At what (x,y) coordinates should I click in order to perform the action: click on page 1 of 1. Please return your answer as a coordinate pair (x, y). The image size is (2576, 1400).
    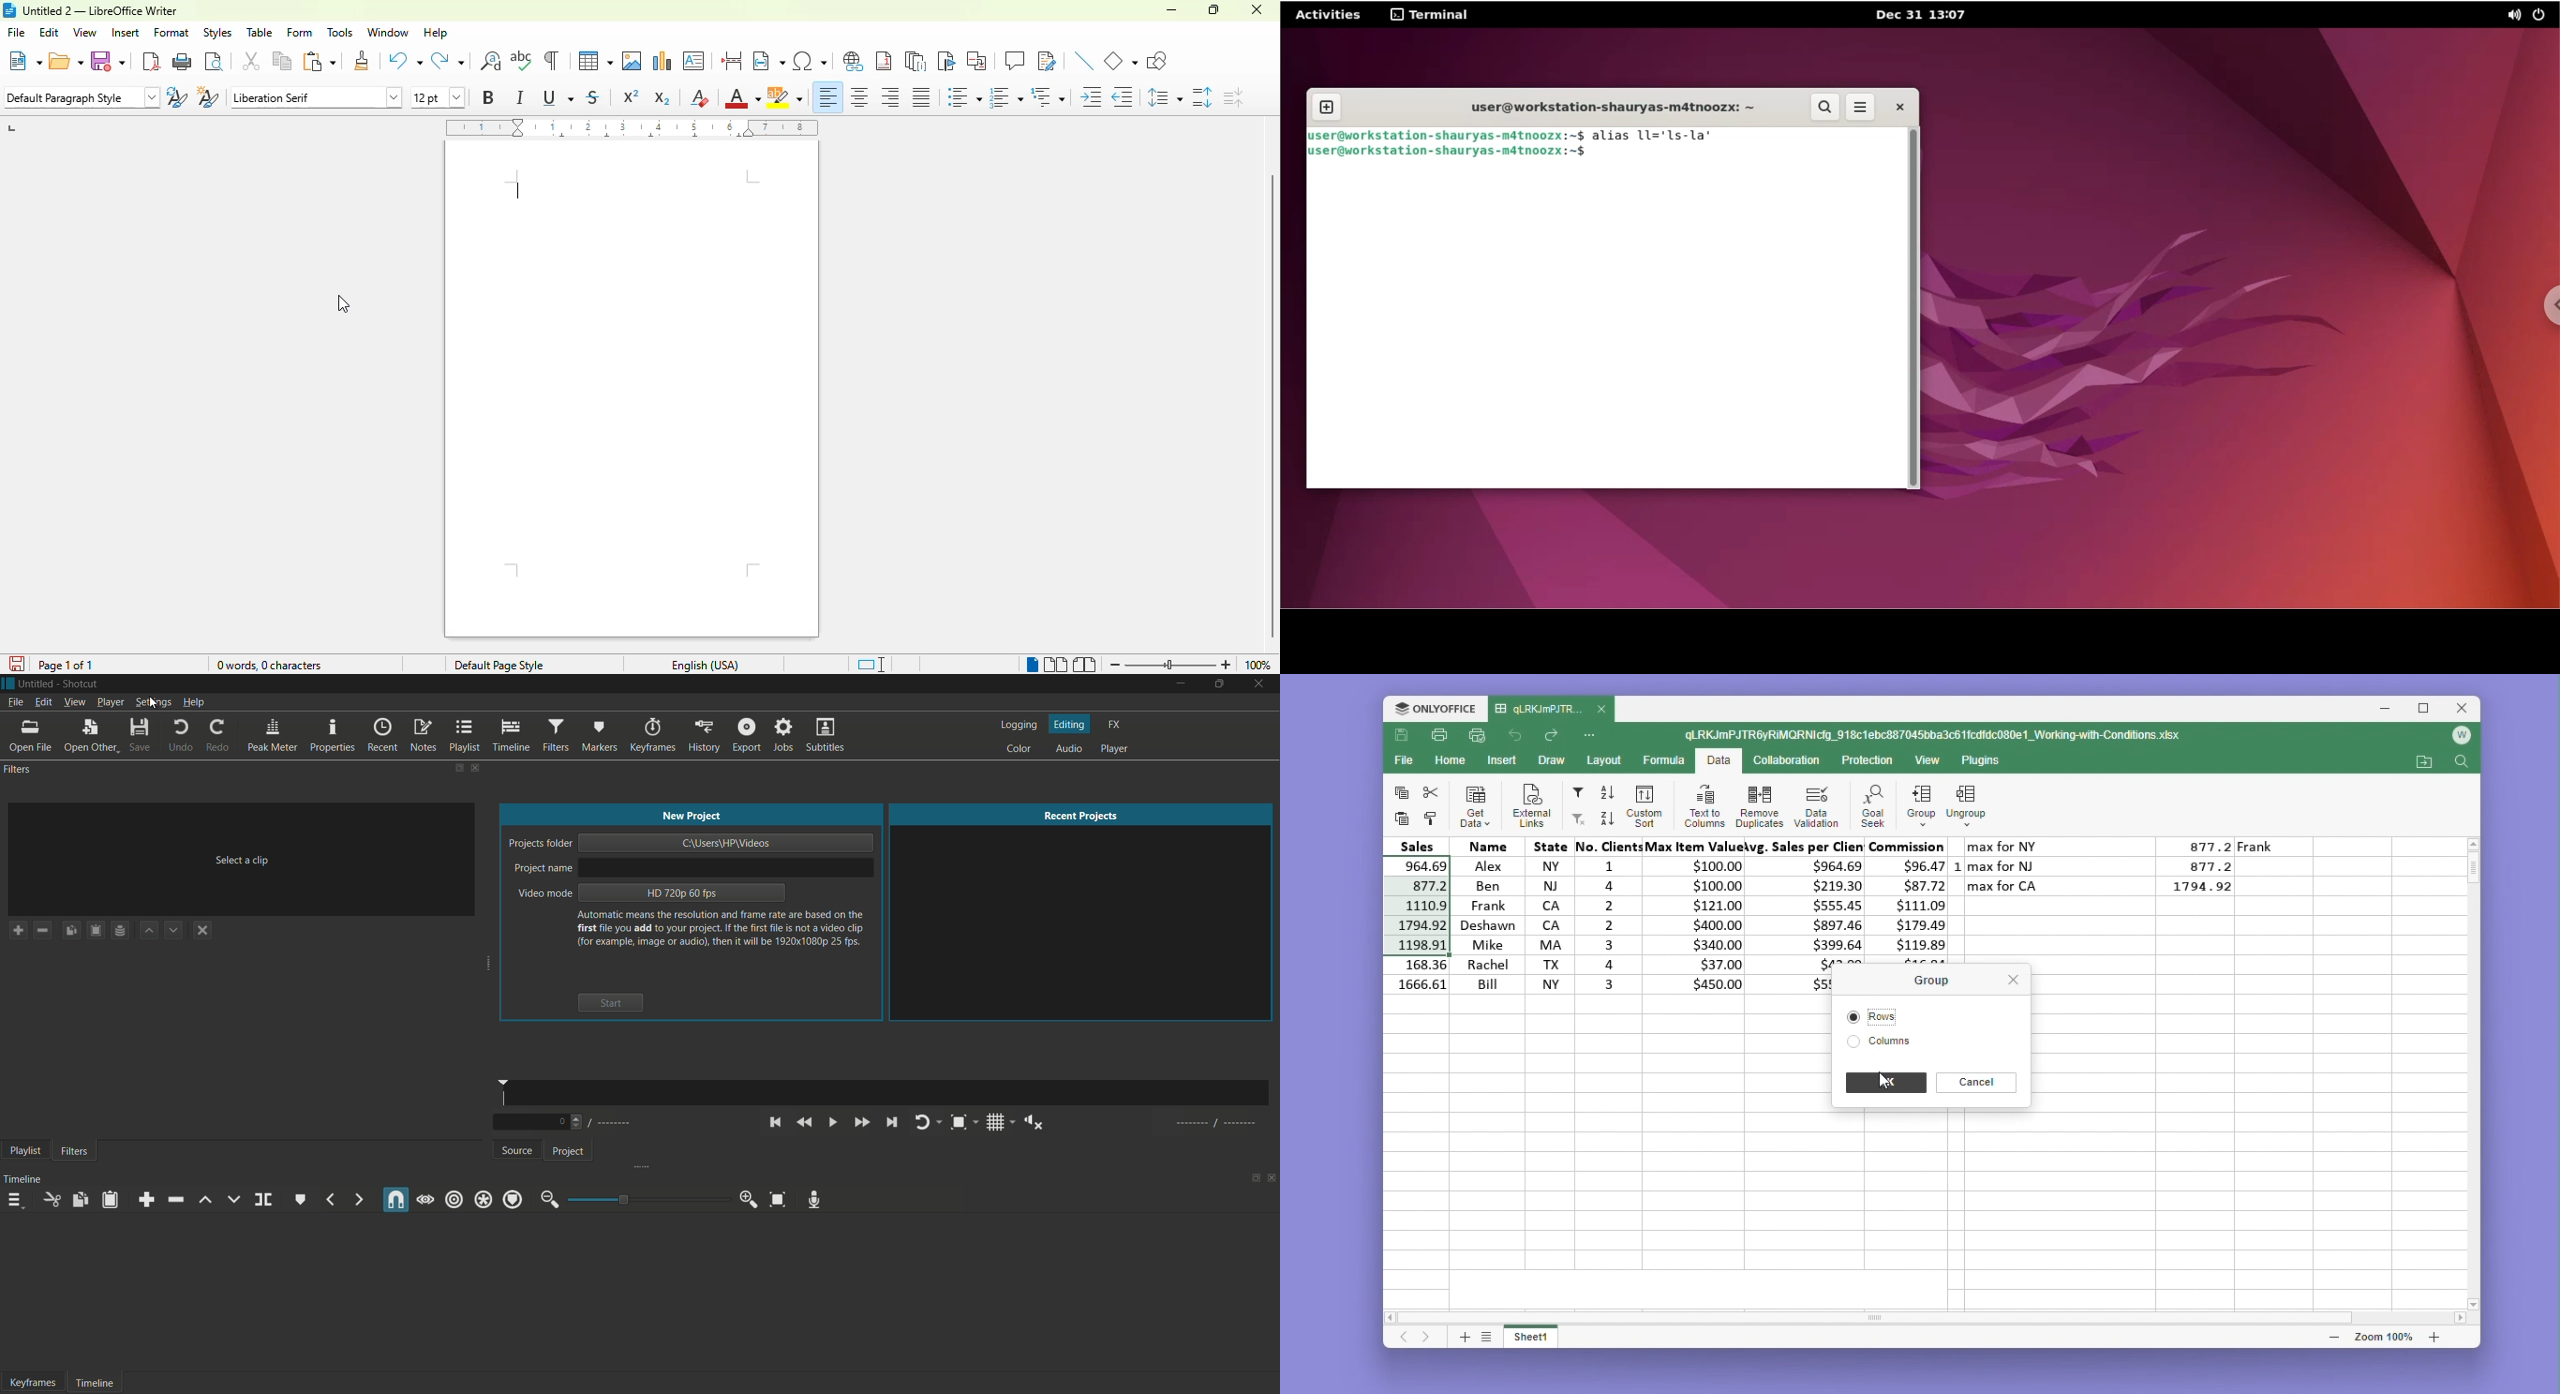
    Looking at the image, I should click on (66, 666).